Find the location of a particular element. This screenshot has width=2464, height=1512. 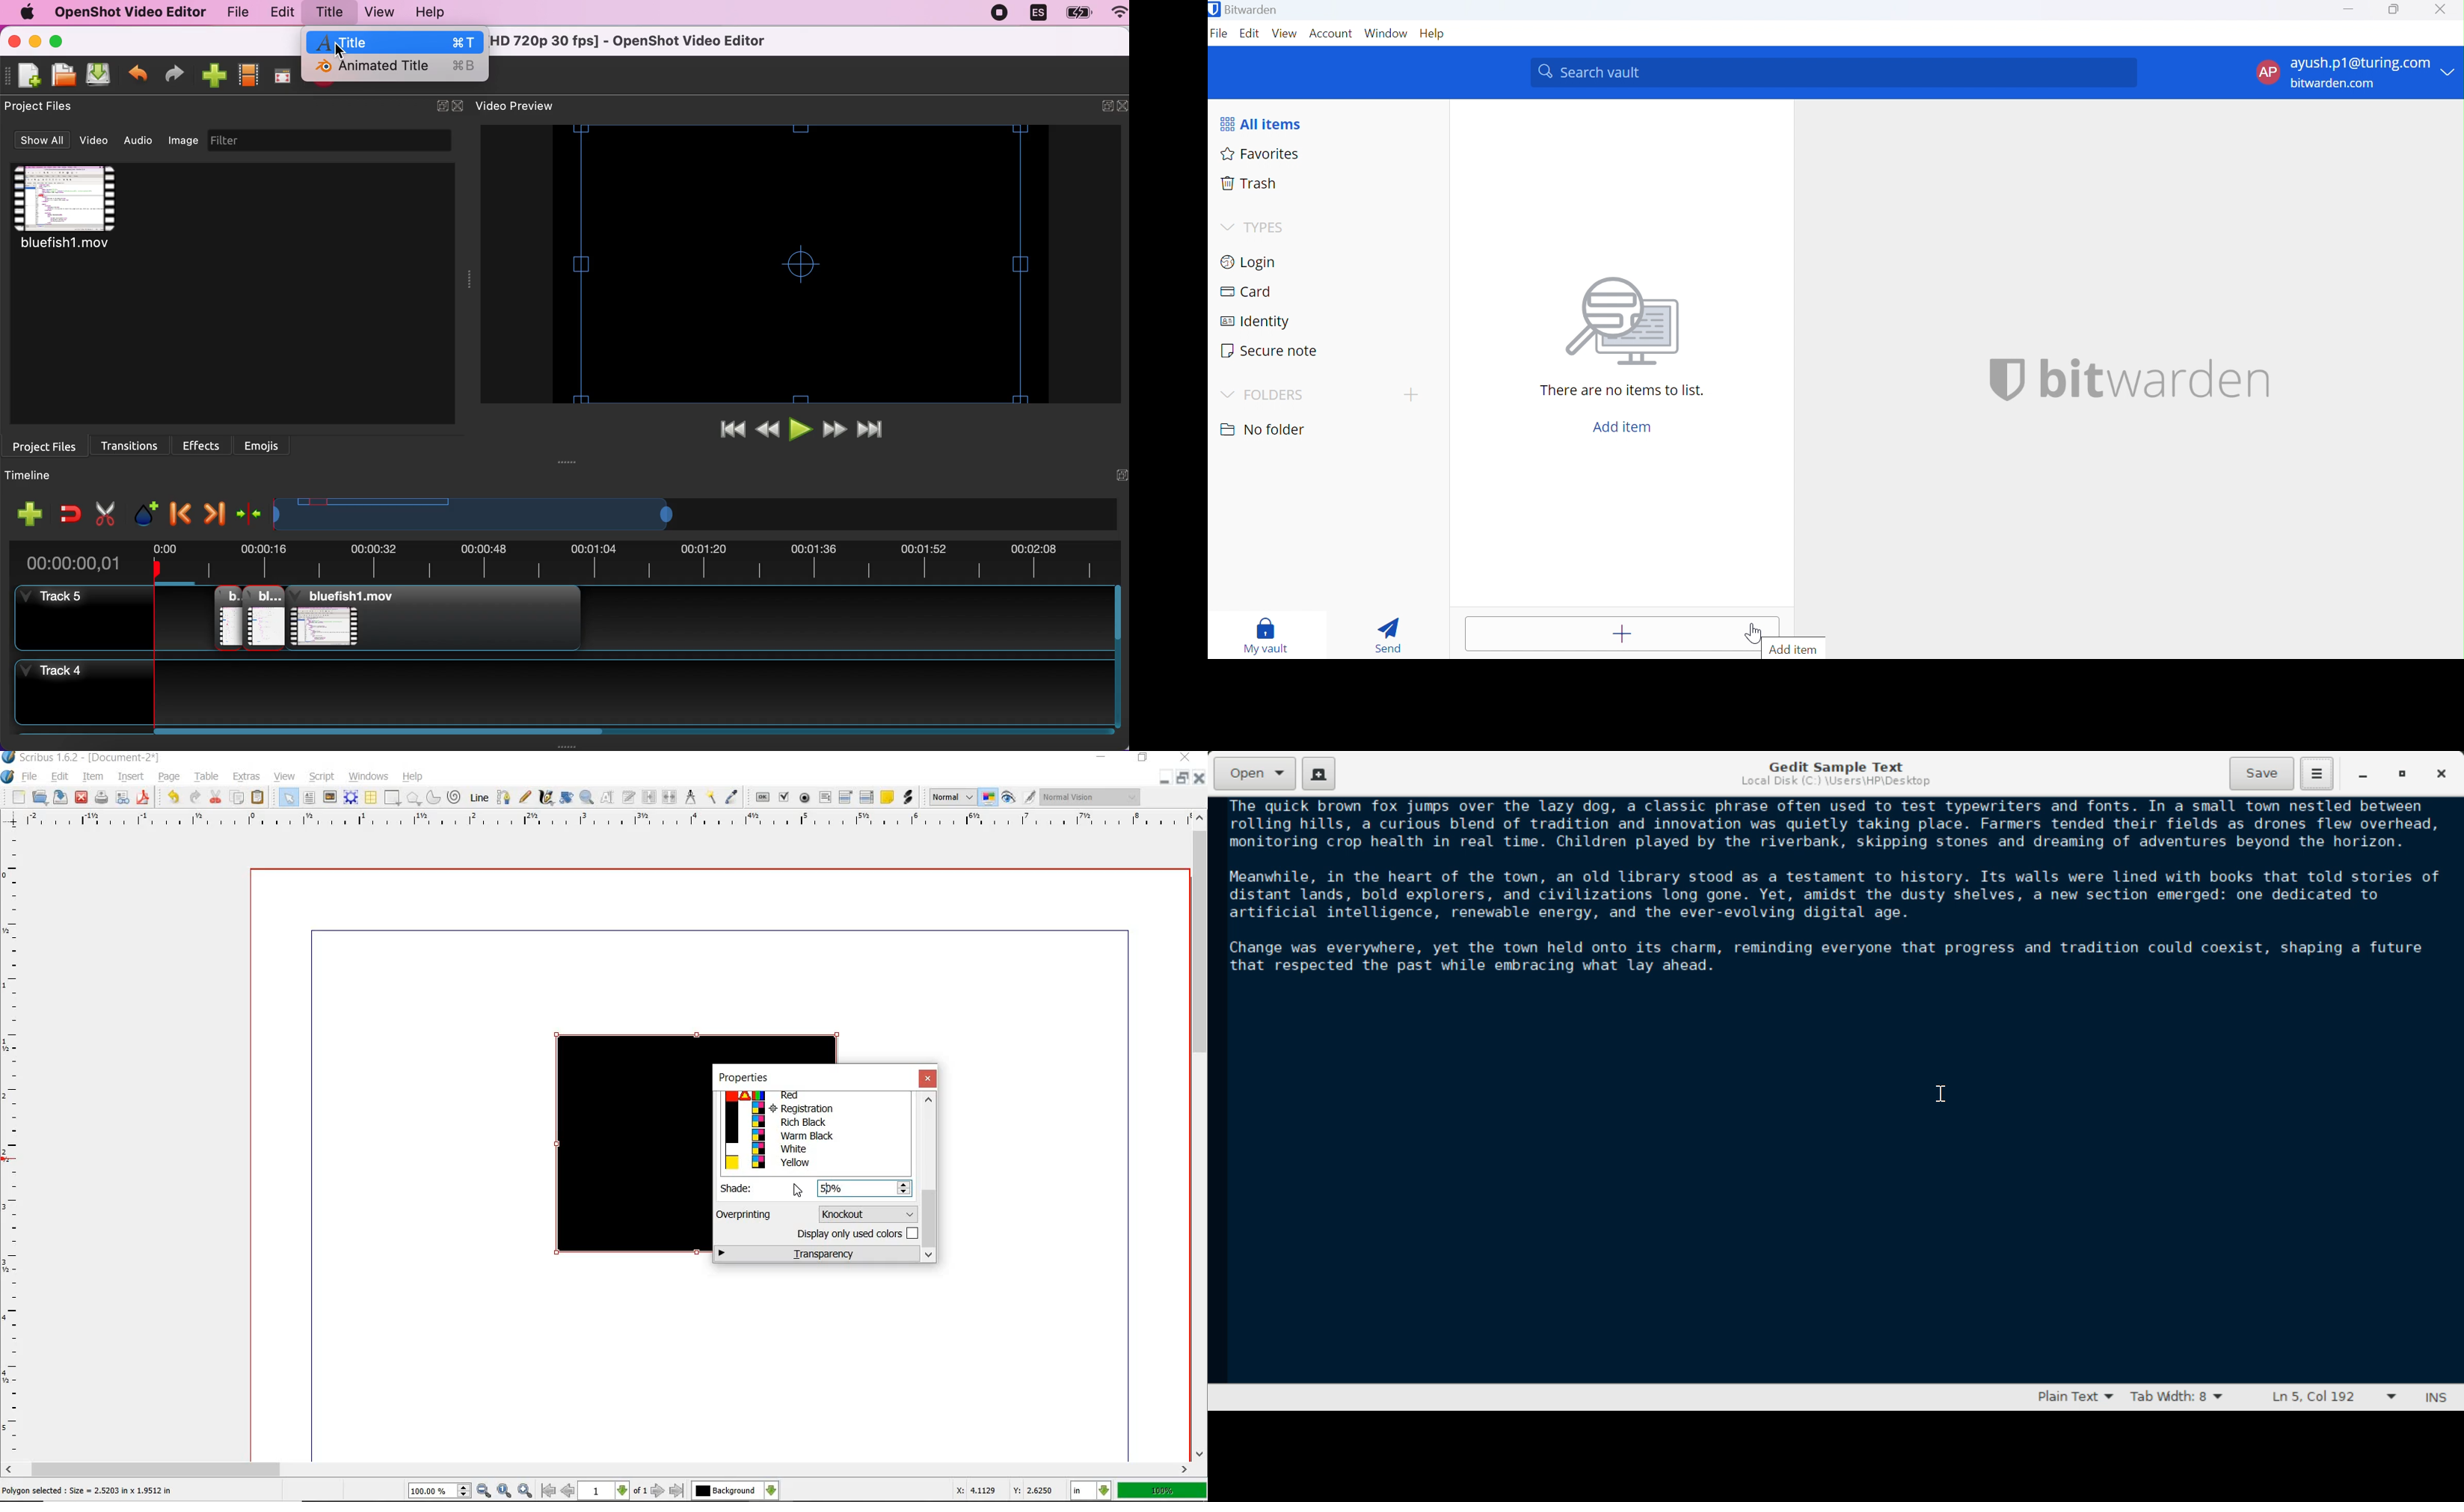

track 4 is located at coordinates (76, 694).